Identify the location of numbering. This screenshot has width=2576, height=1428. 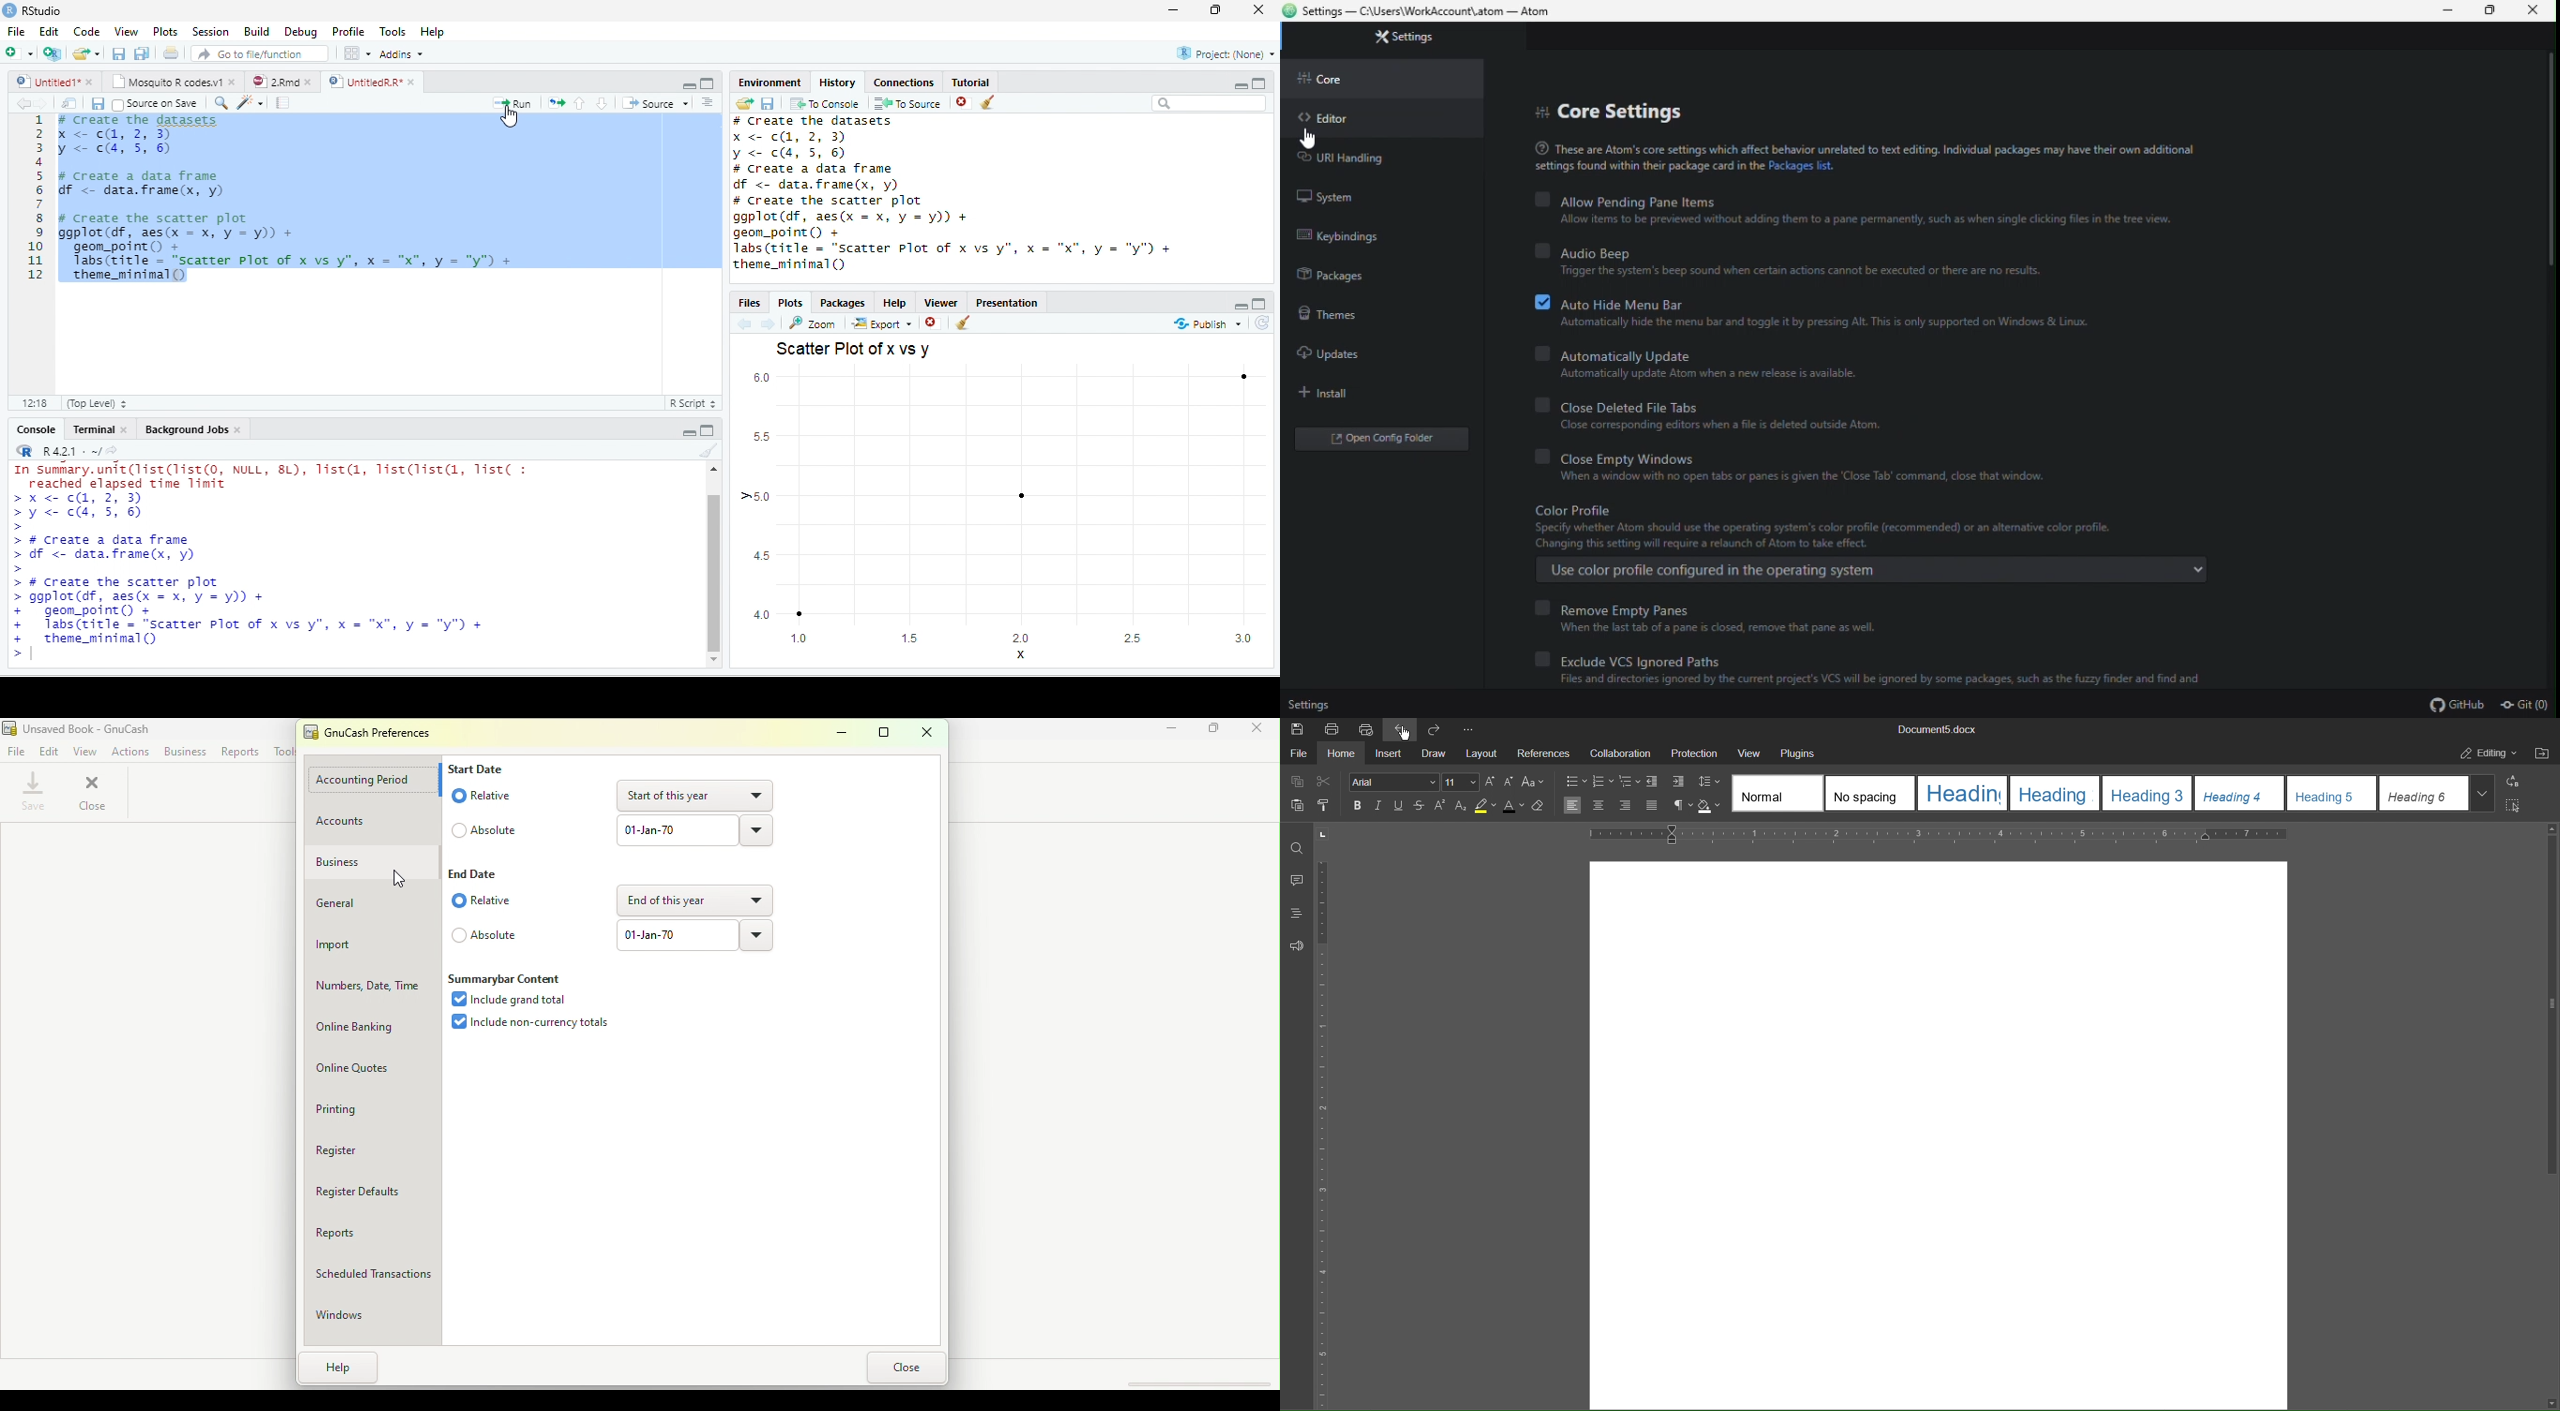
(1603, 782).